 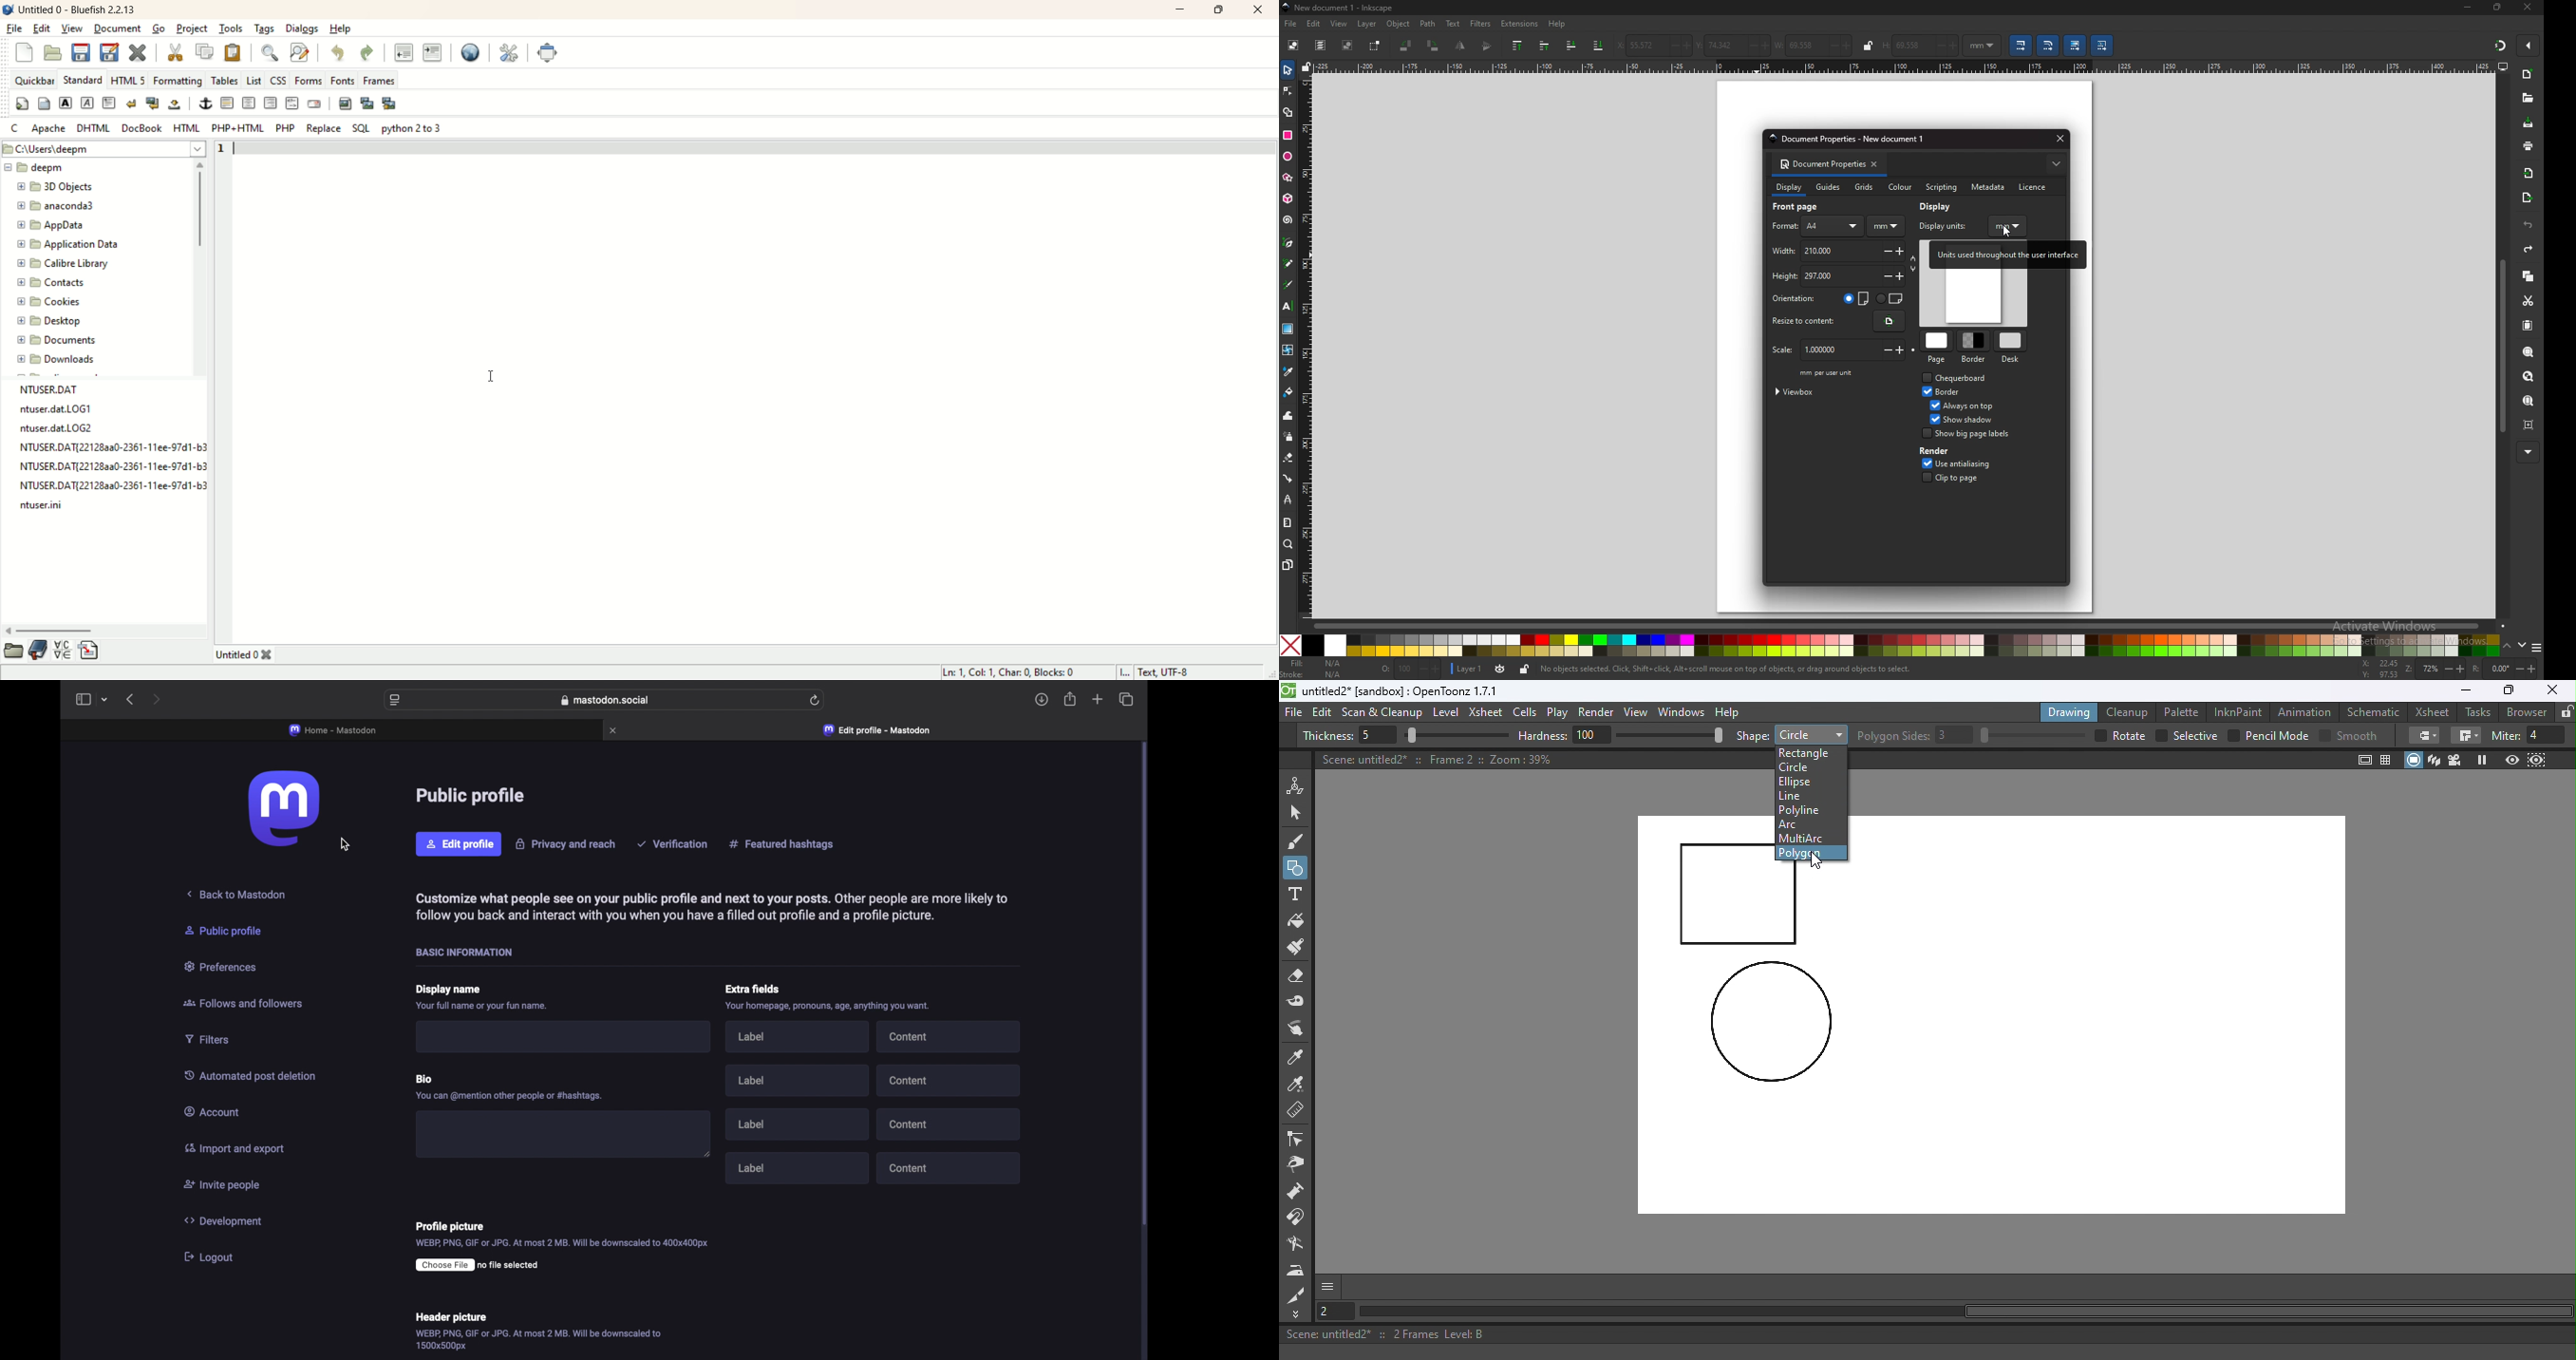 What do you see at coordinates (1685, 46) in the screenshot?
I see `+` at bounding box center [1685, 46].